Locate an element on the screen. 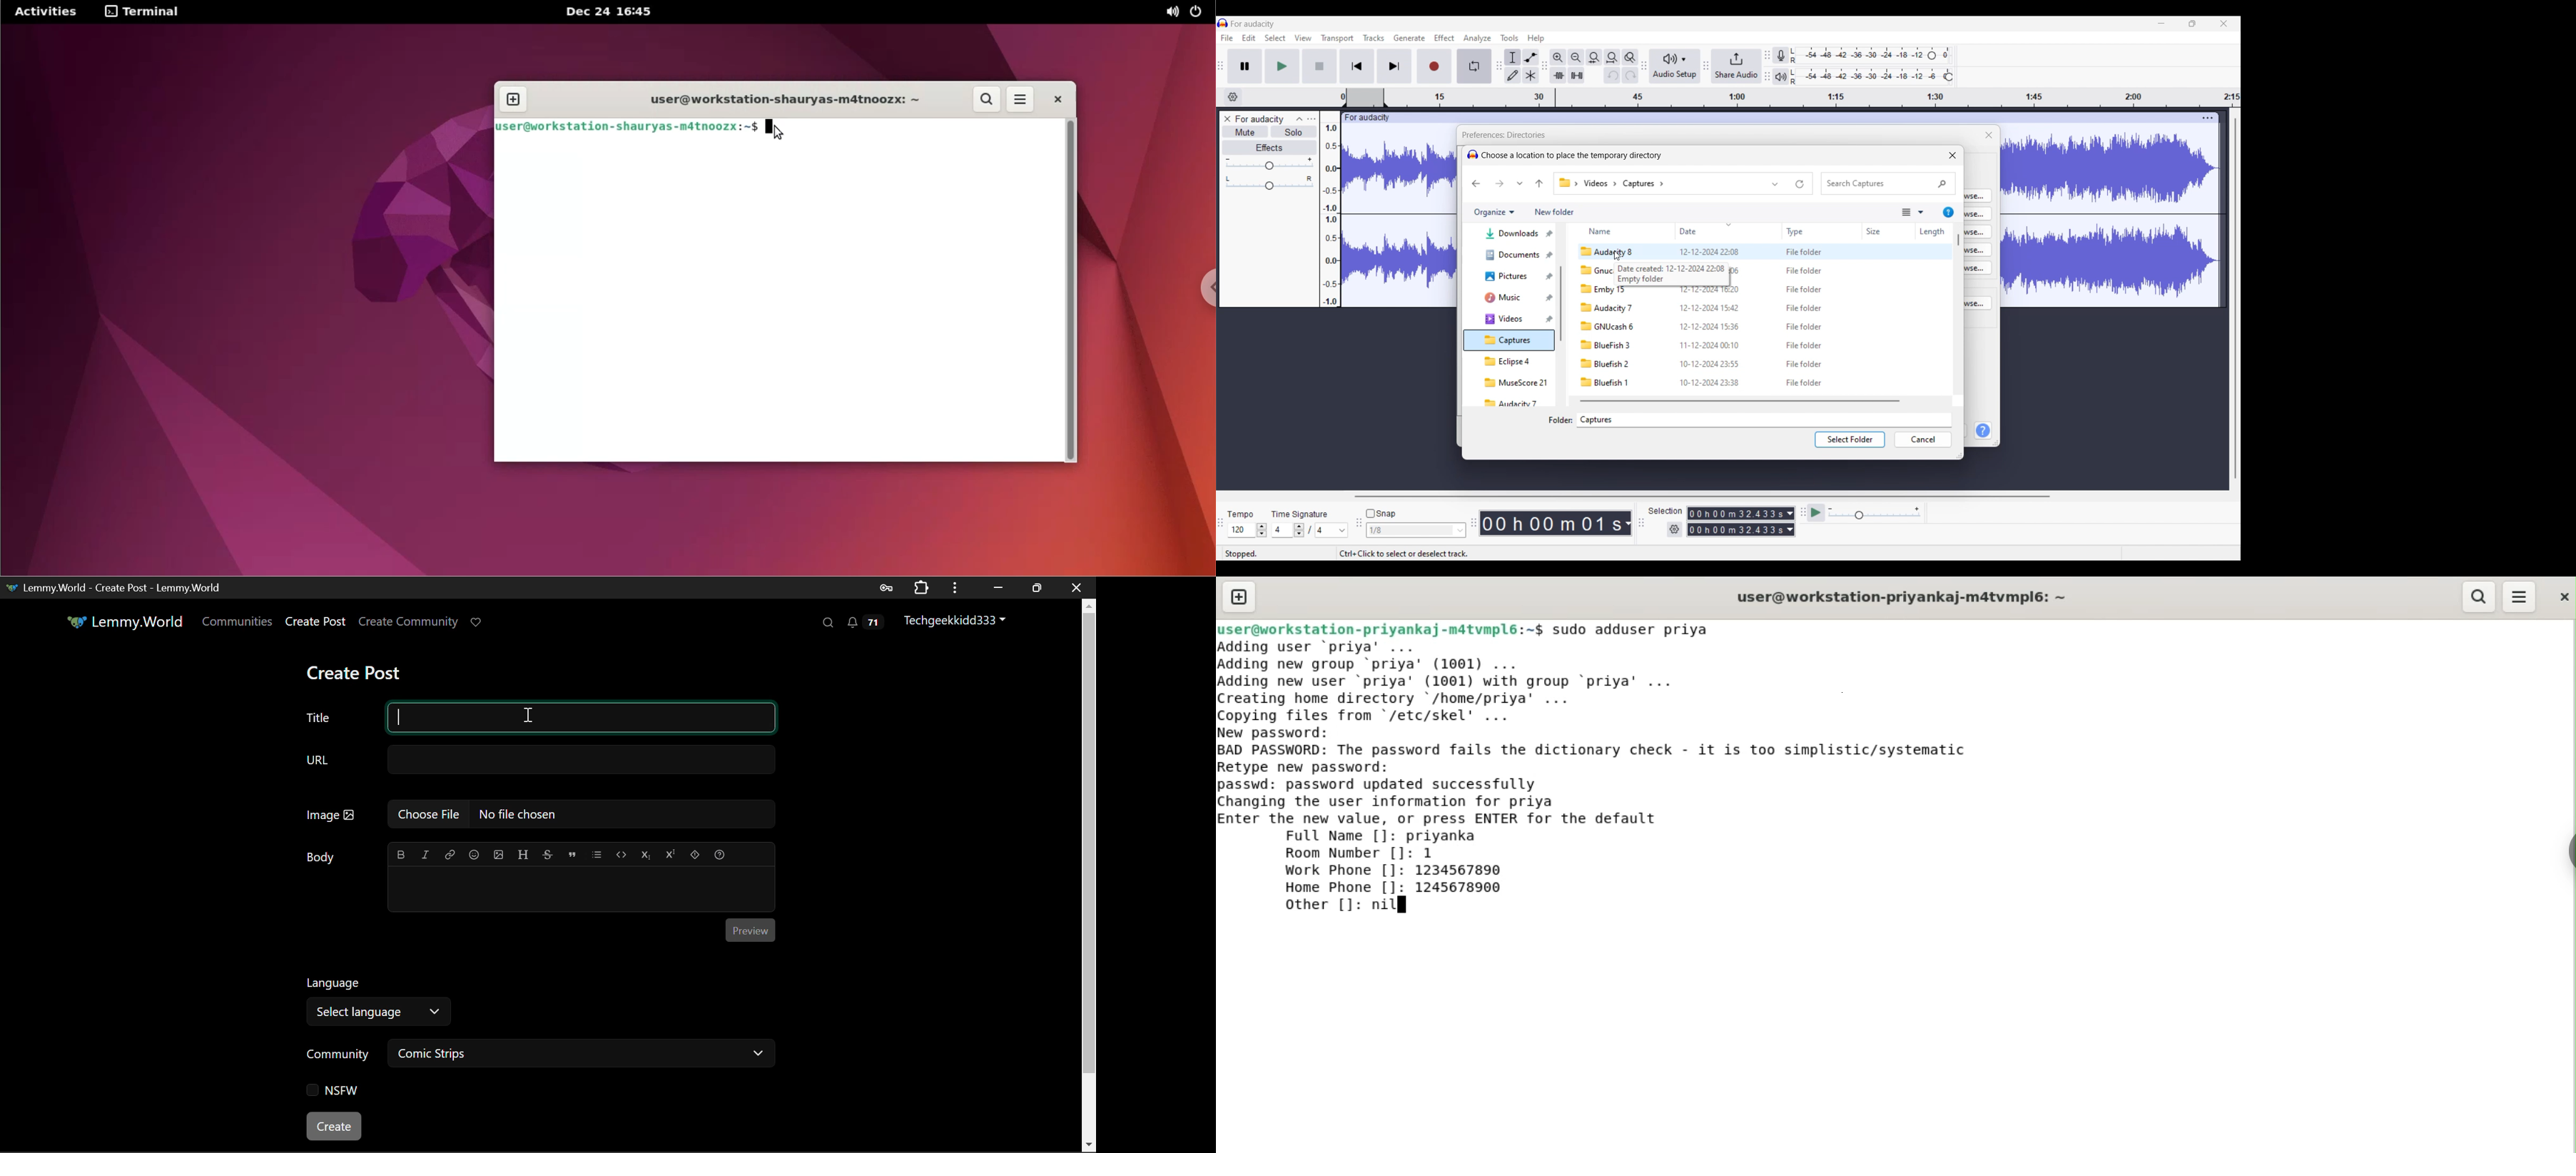 This screenshot has height=1176, width=2576. audacity 7 is located at coordinates (1510, 404).